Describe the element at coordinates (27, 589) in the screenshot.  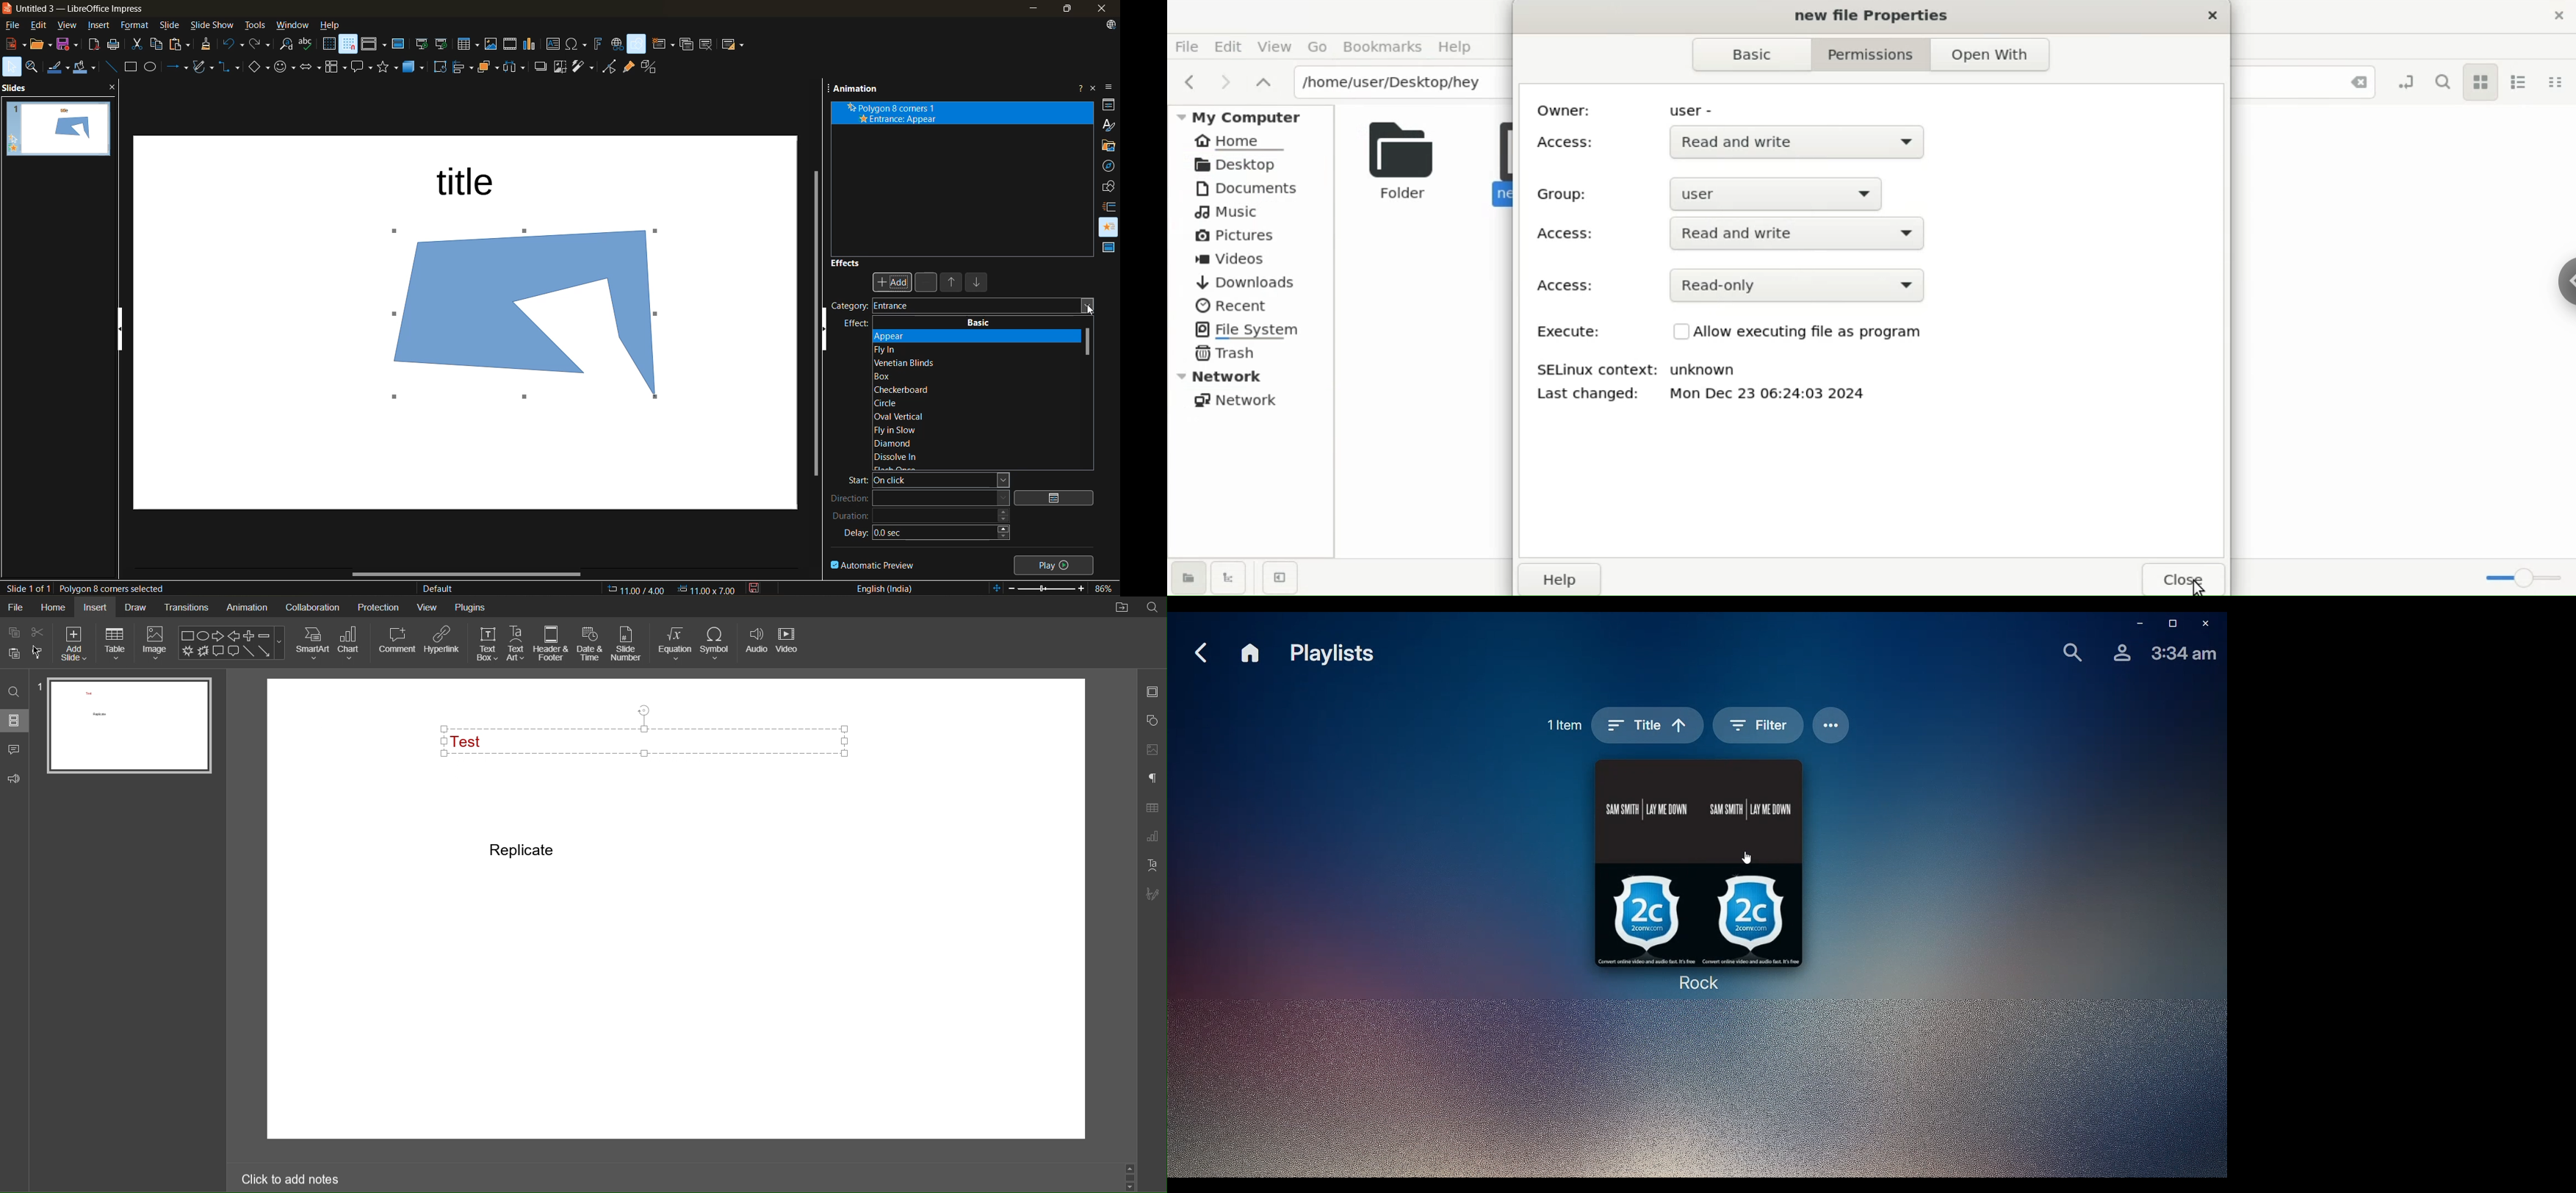
I see `slide details` at that location.